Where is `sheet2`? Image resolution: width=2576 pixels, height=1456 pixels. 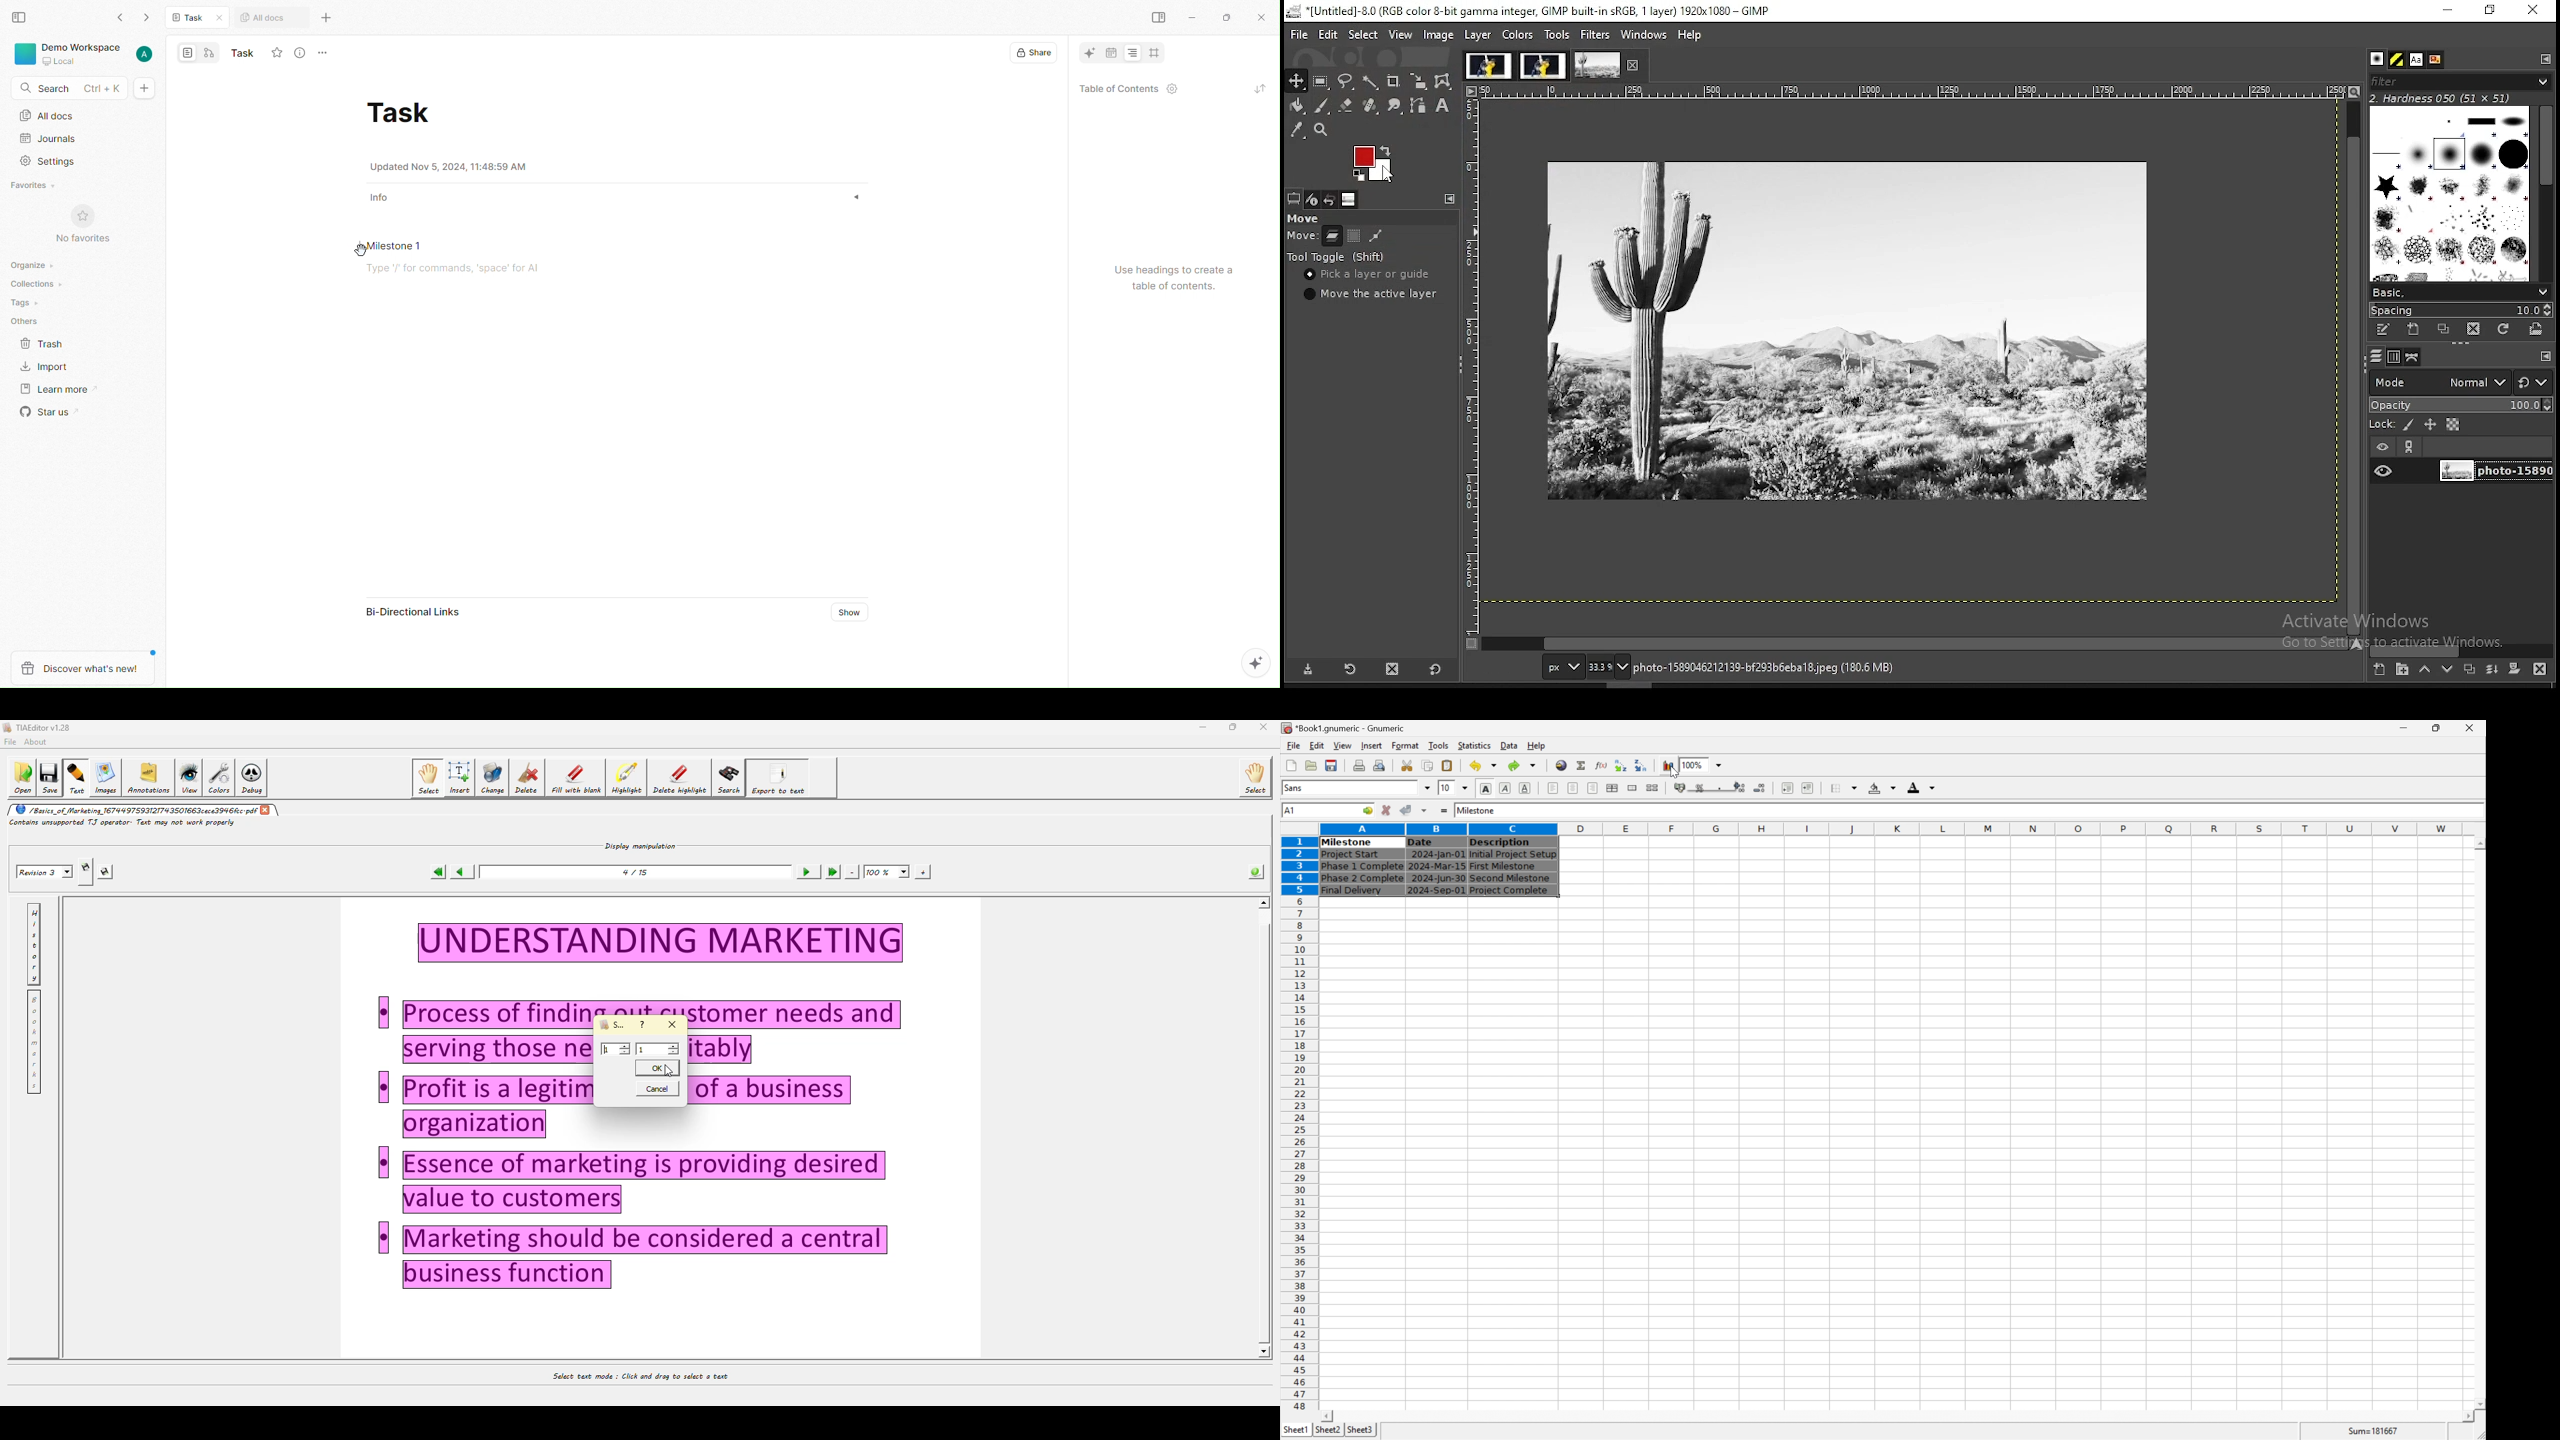 sheet2 is located at coordinates (1325, 1432).